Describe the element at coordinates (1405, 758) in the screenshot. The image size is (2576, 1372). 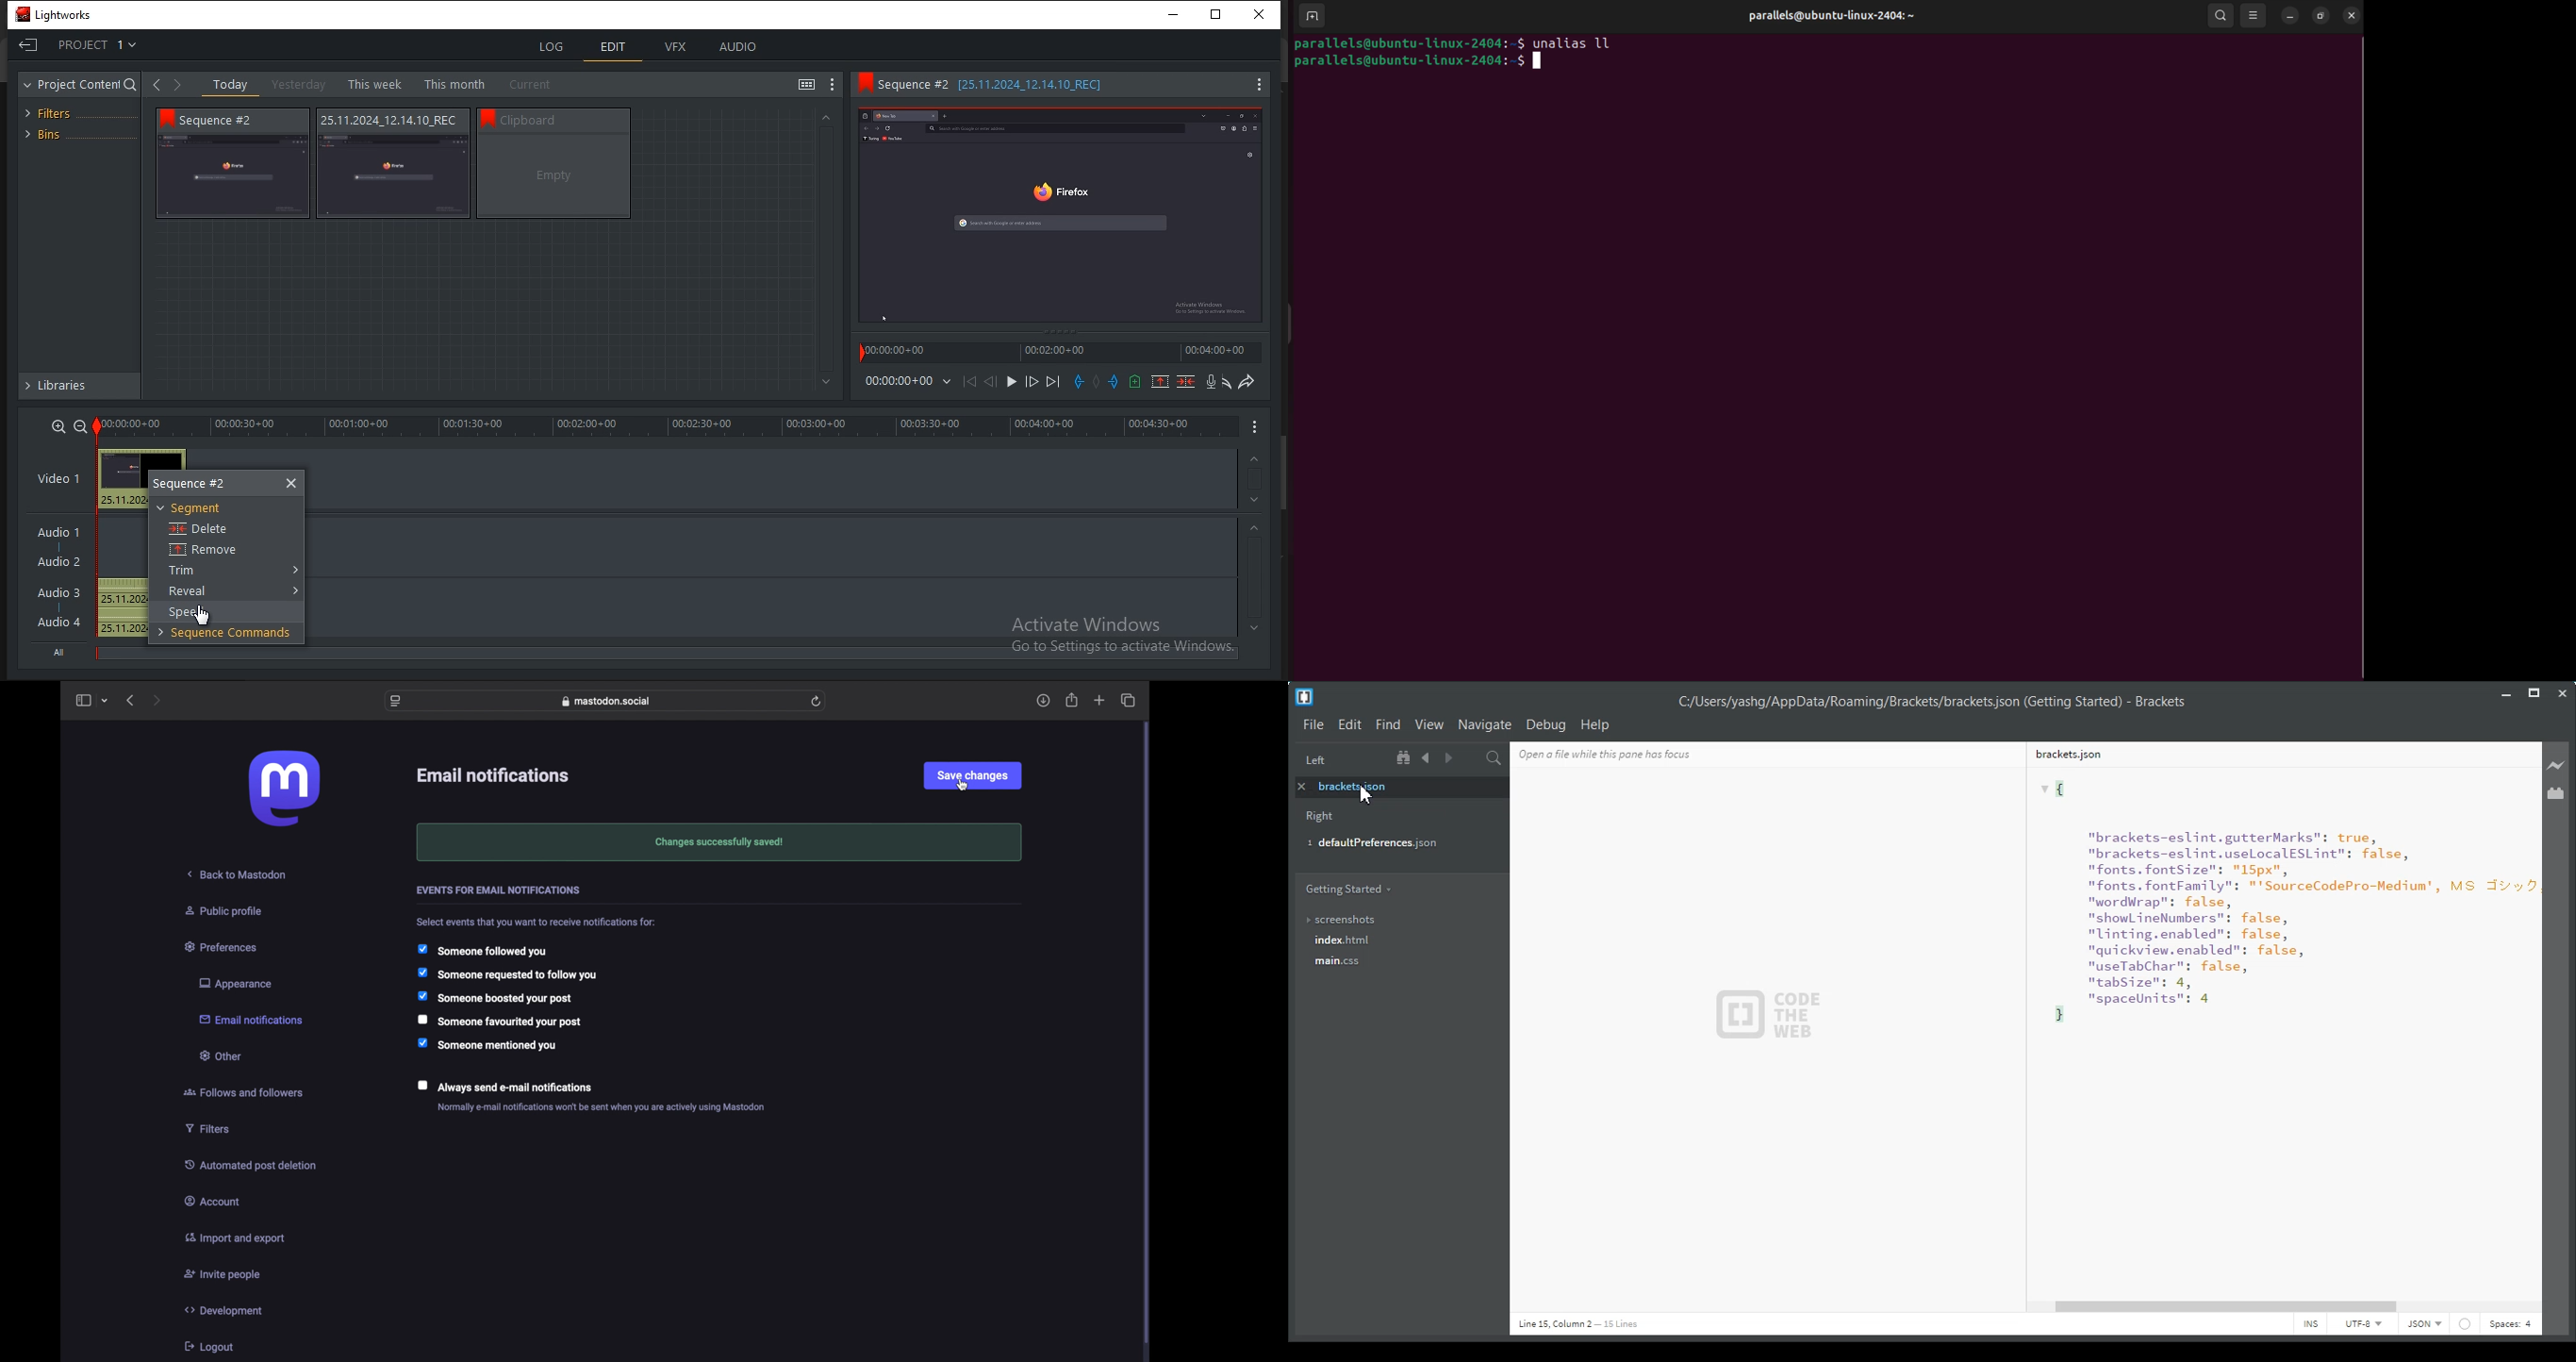
I see `Show in file tree` at that location.